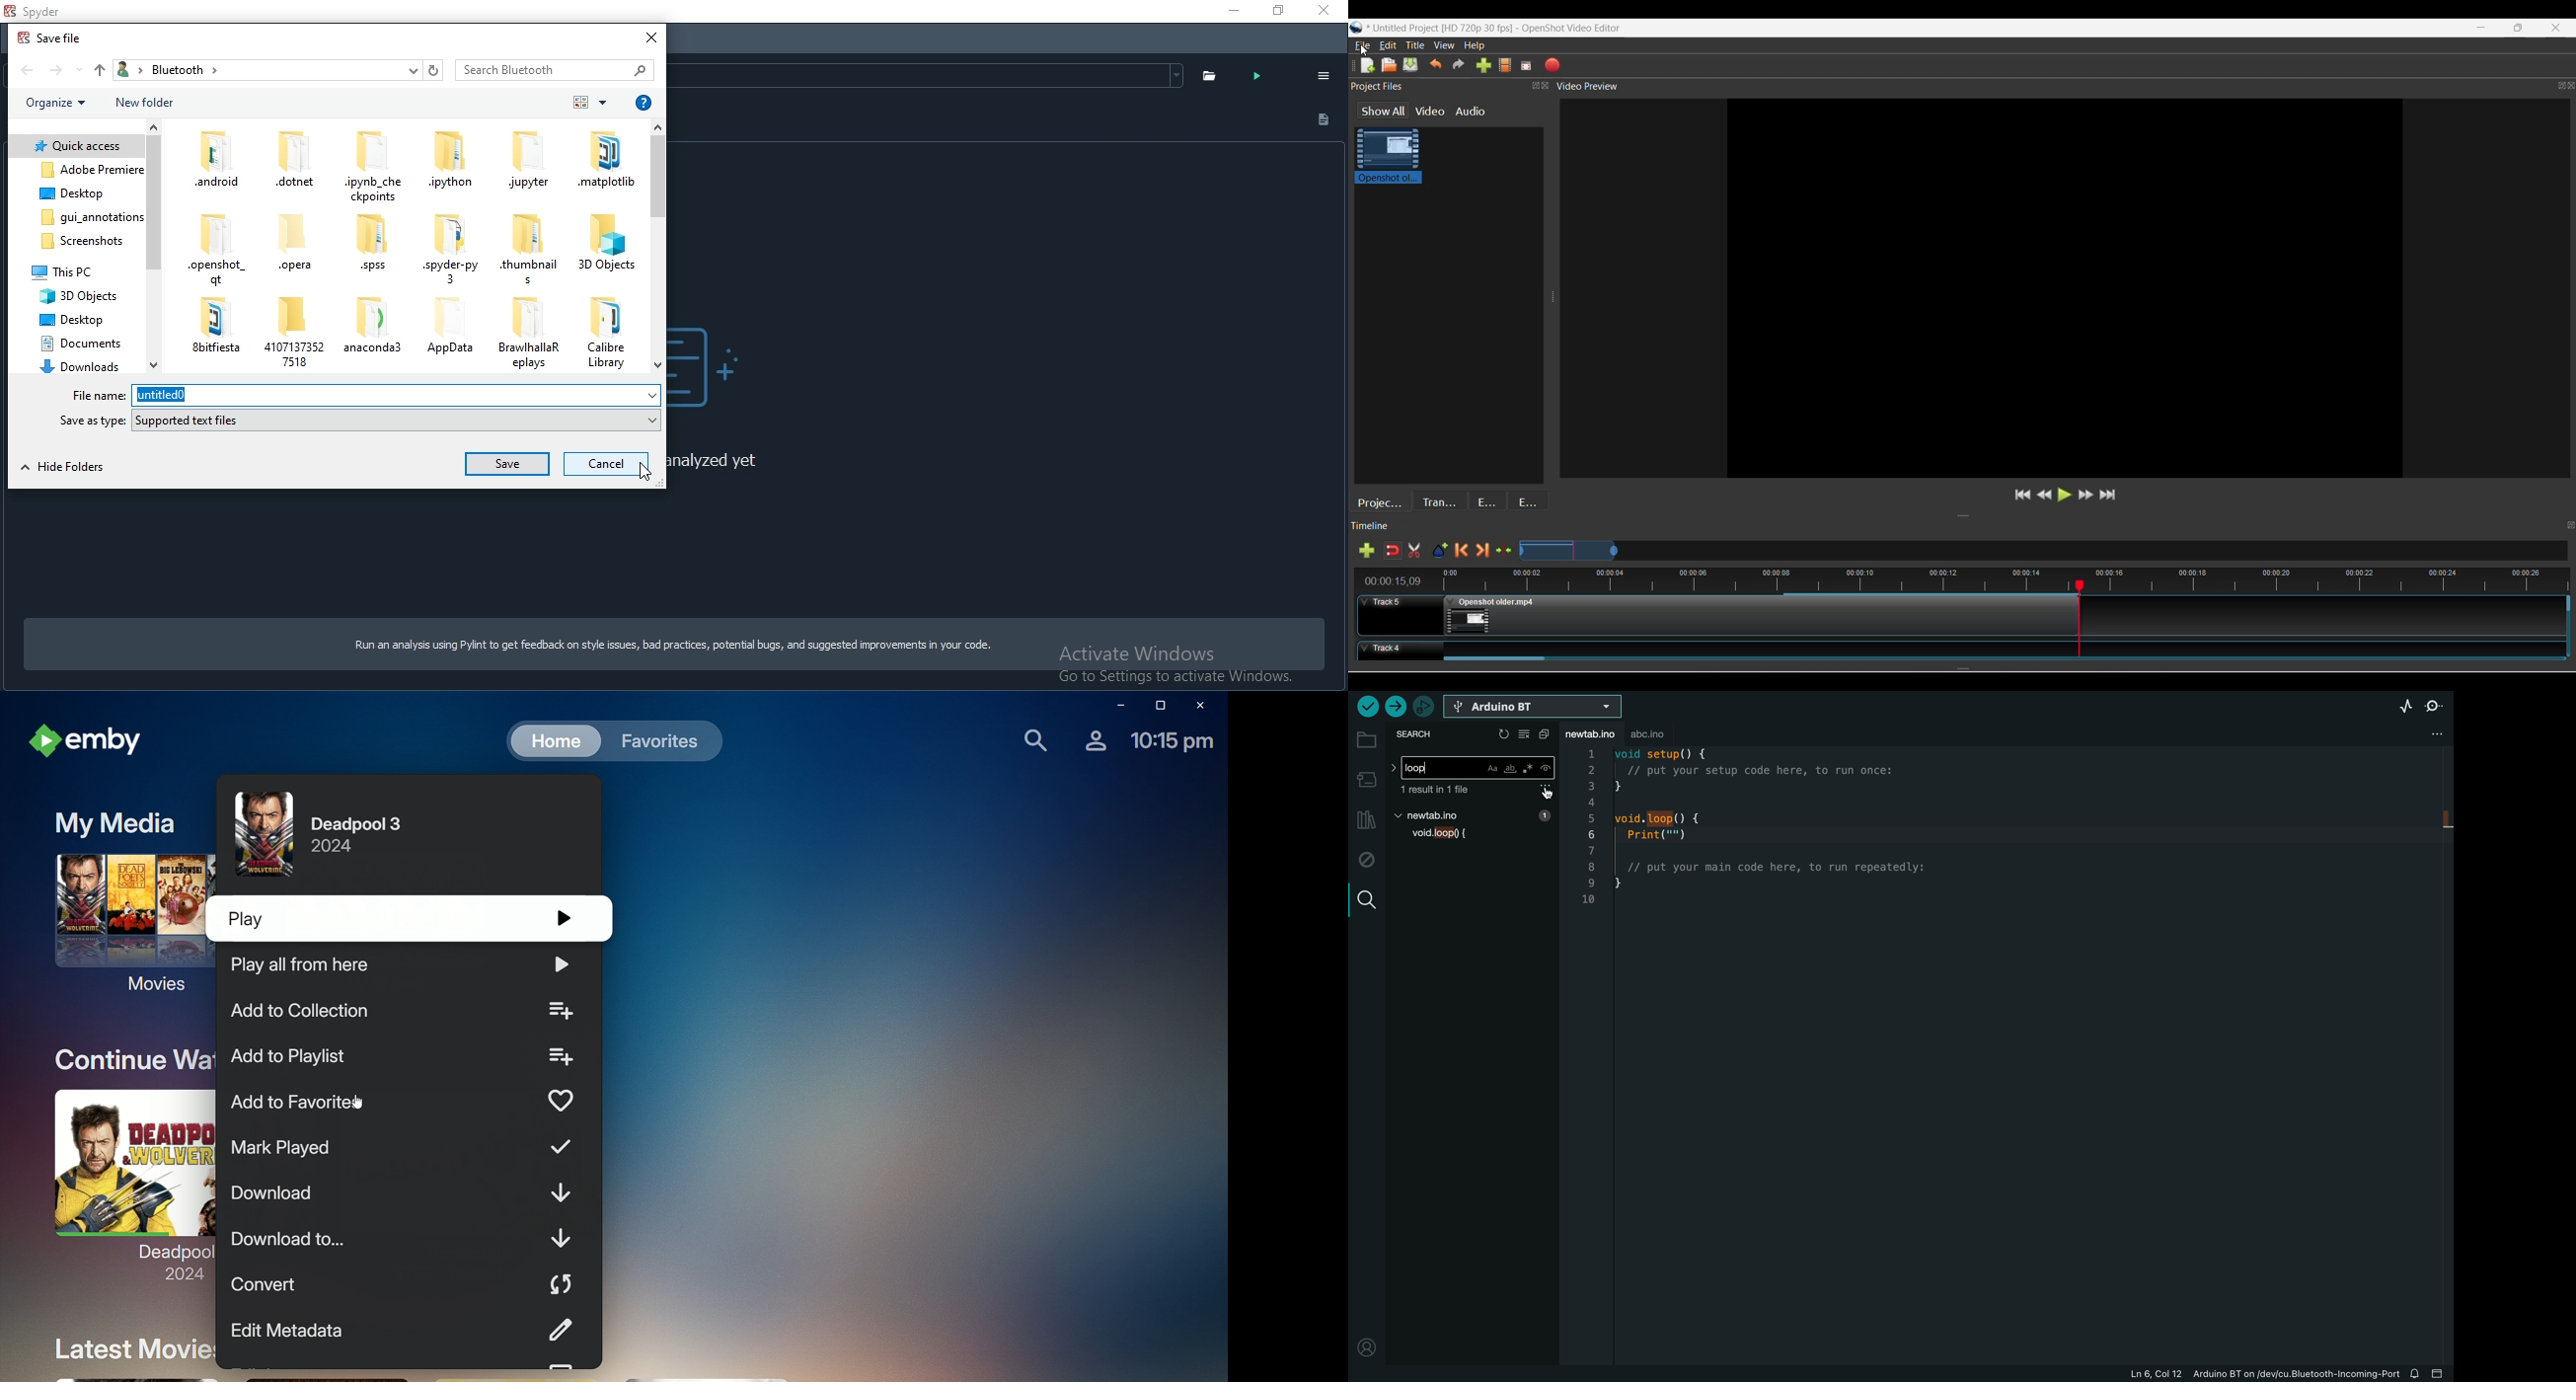 This screenshot has height=1400, width=2576. What do you see at coordinates (1387, 45) in the screenshot?
I see `Edit` at bounding box center [1387, 45].